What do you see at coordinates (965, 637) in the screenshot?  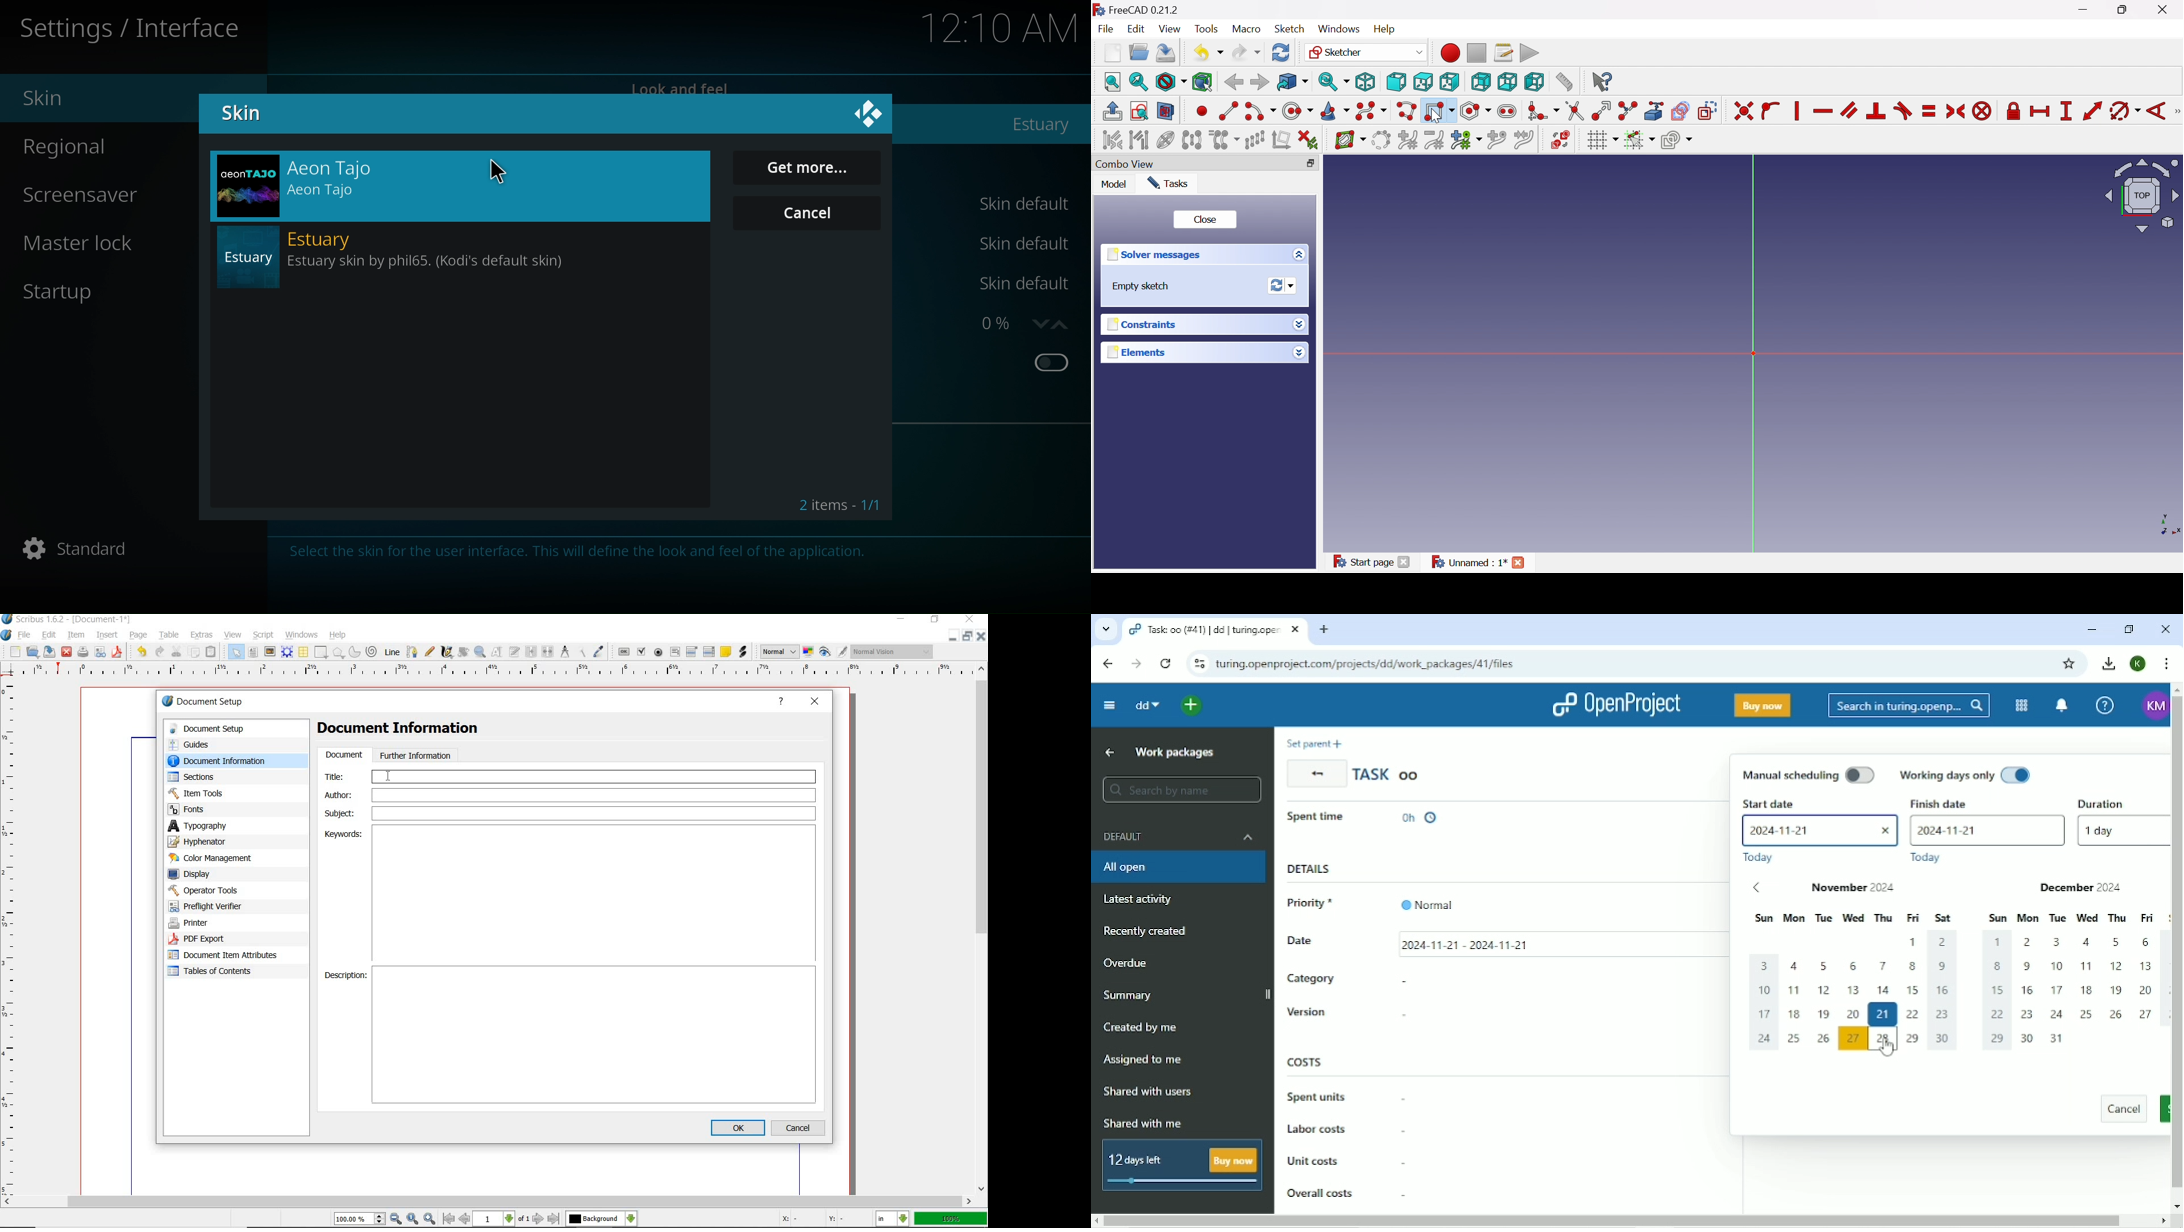 I see `restore` at bounding box center [965, 637].